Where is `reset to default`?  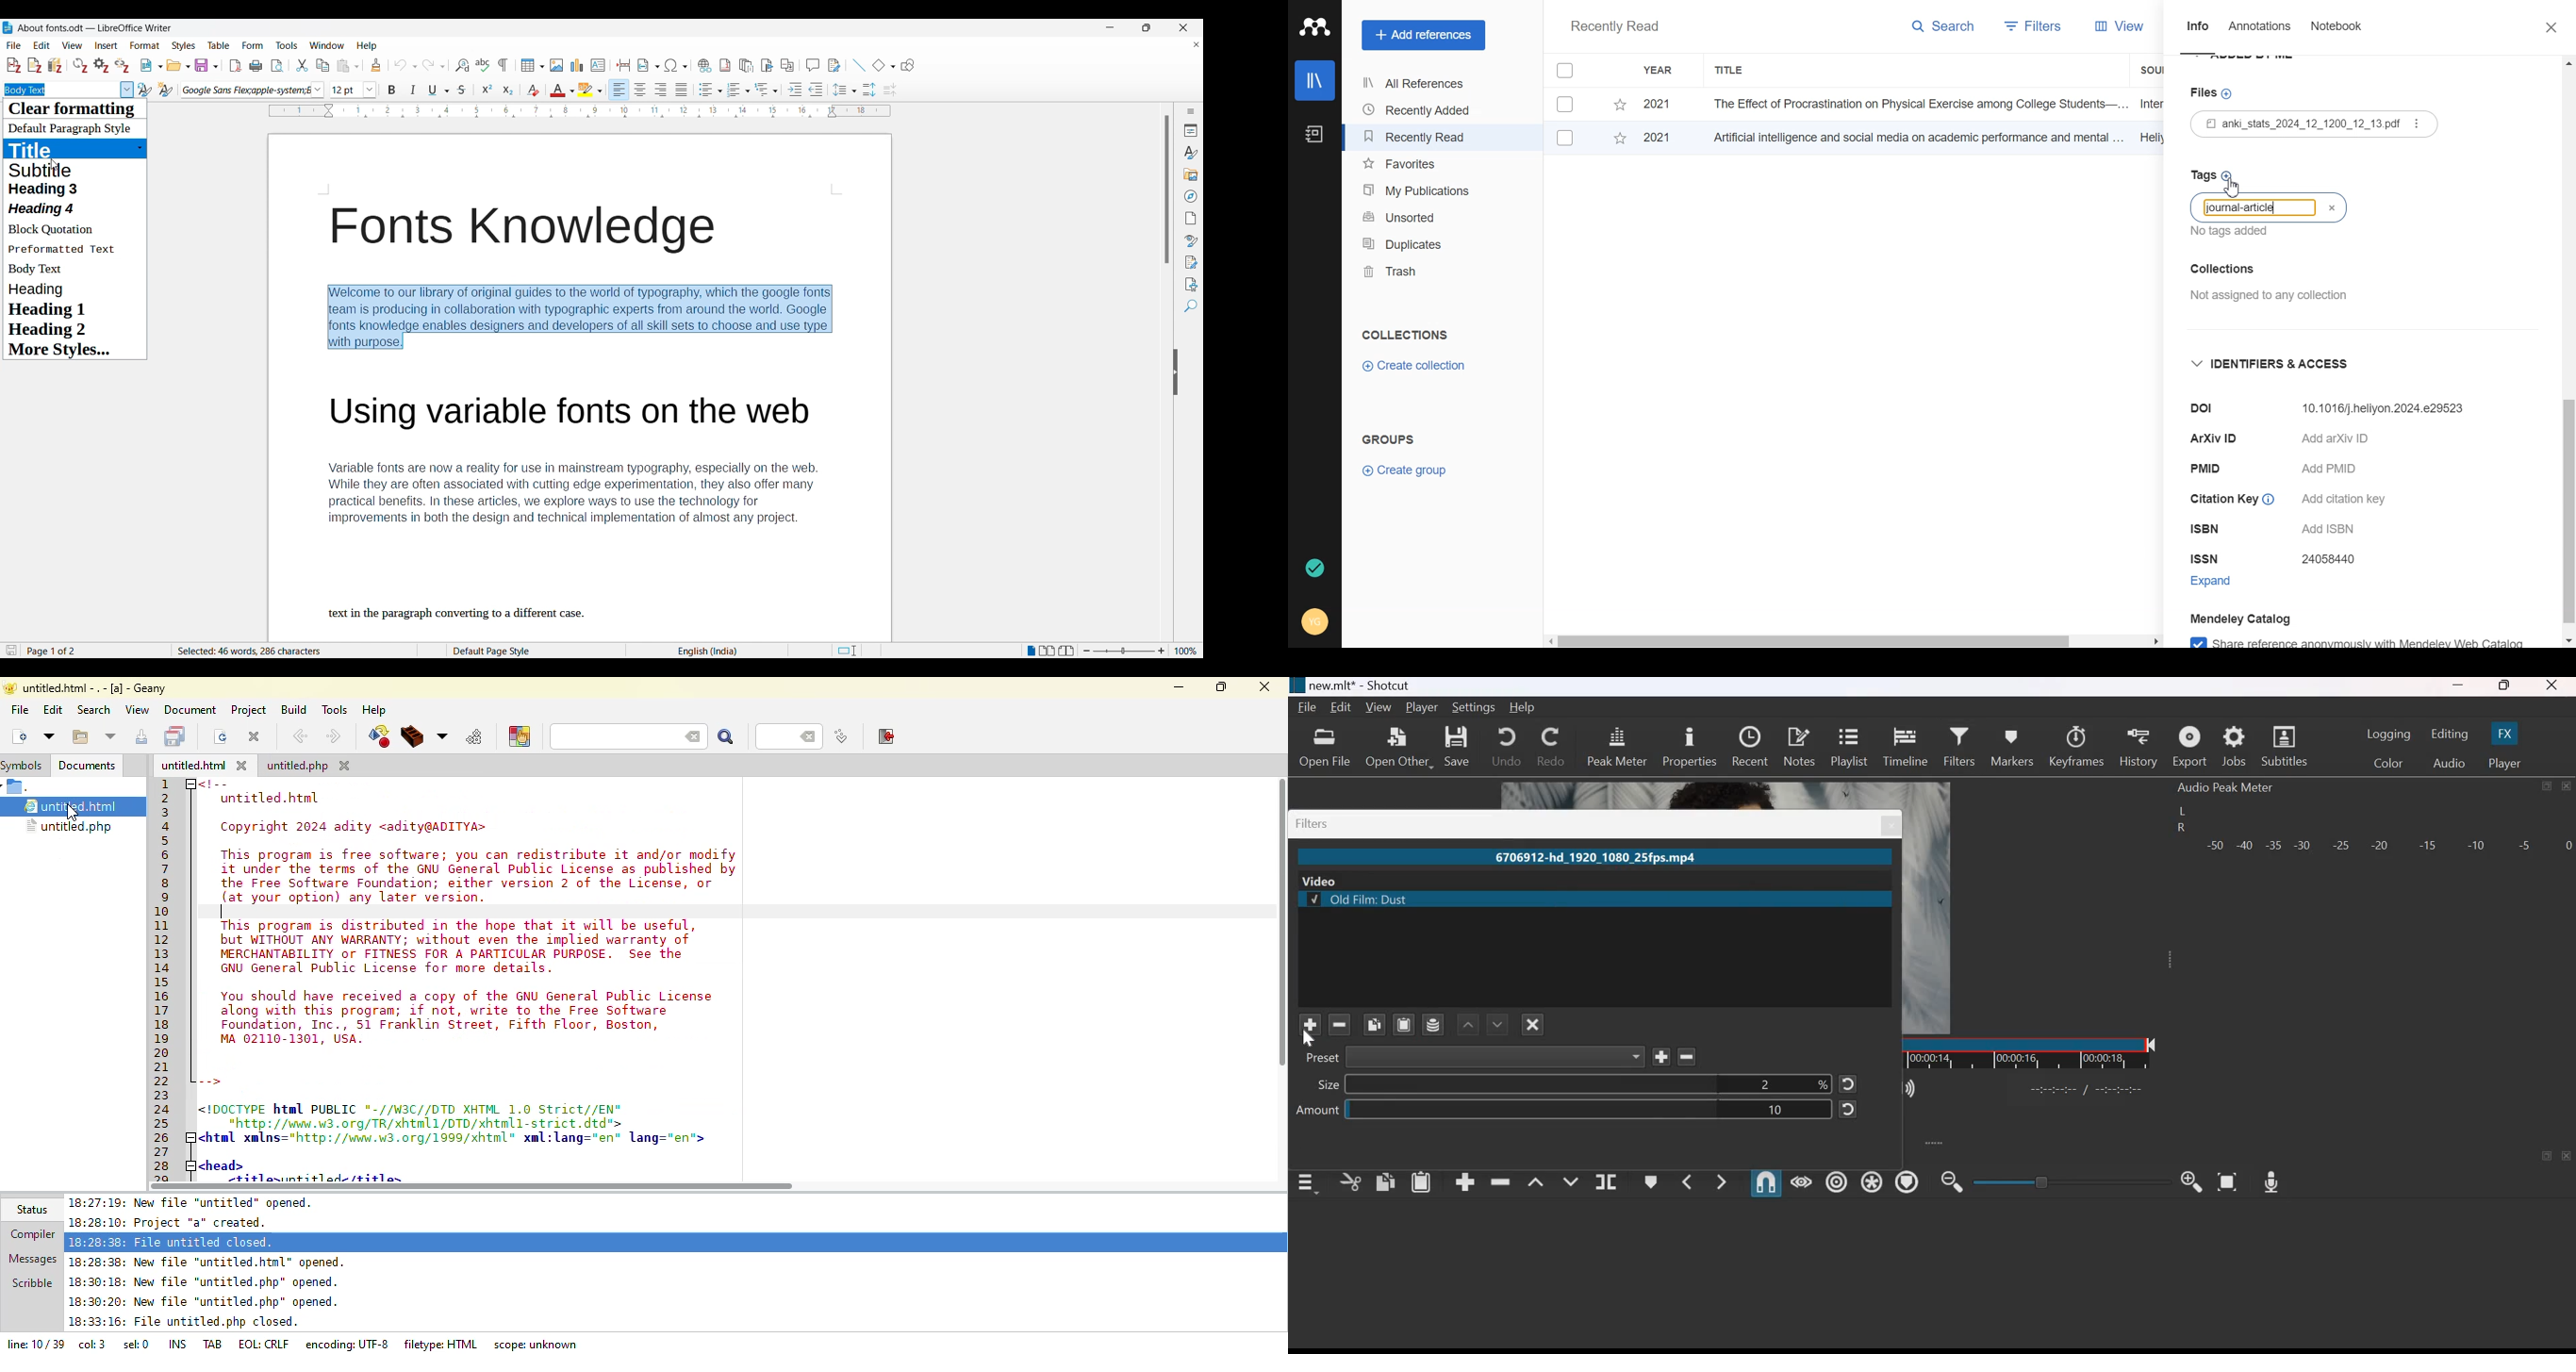
reset to default is located at coordinates (1848, 1111).